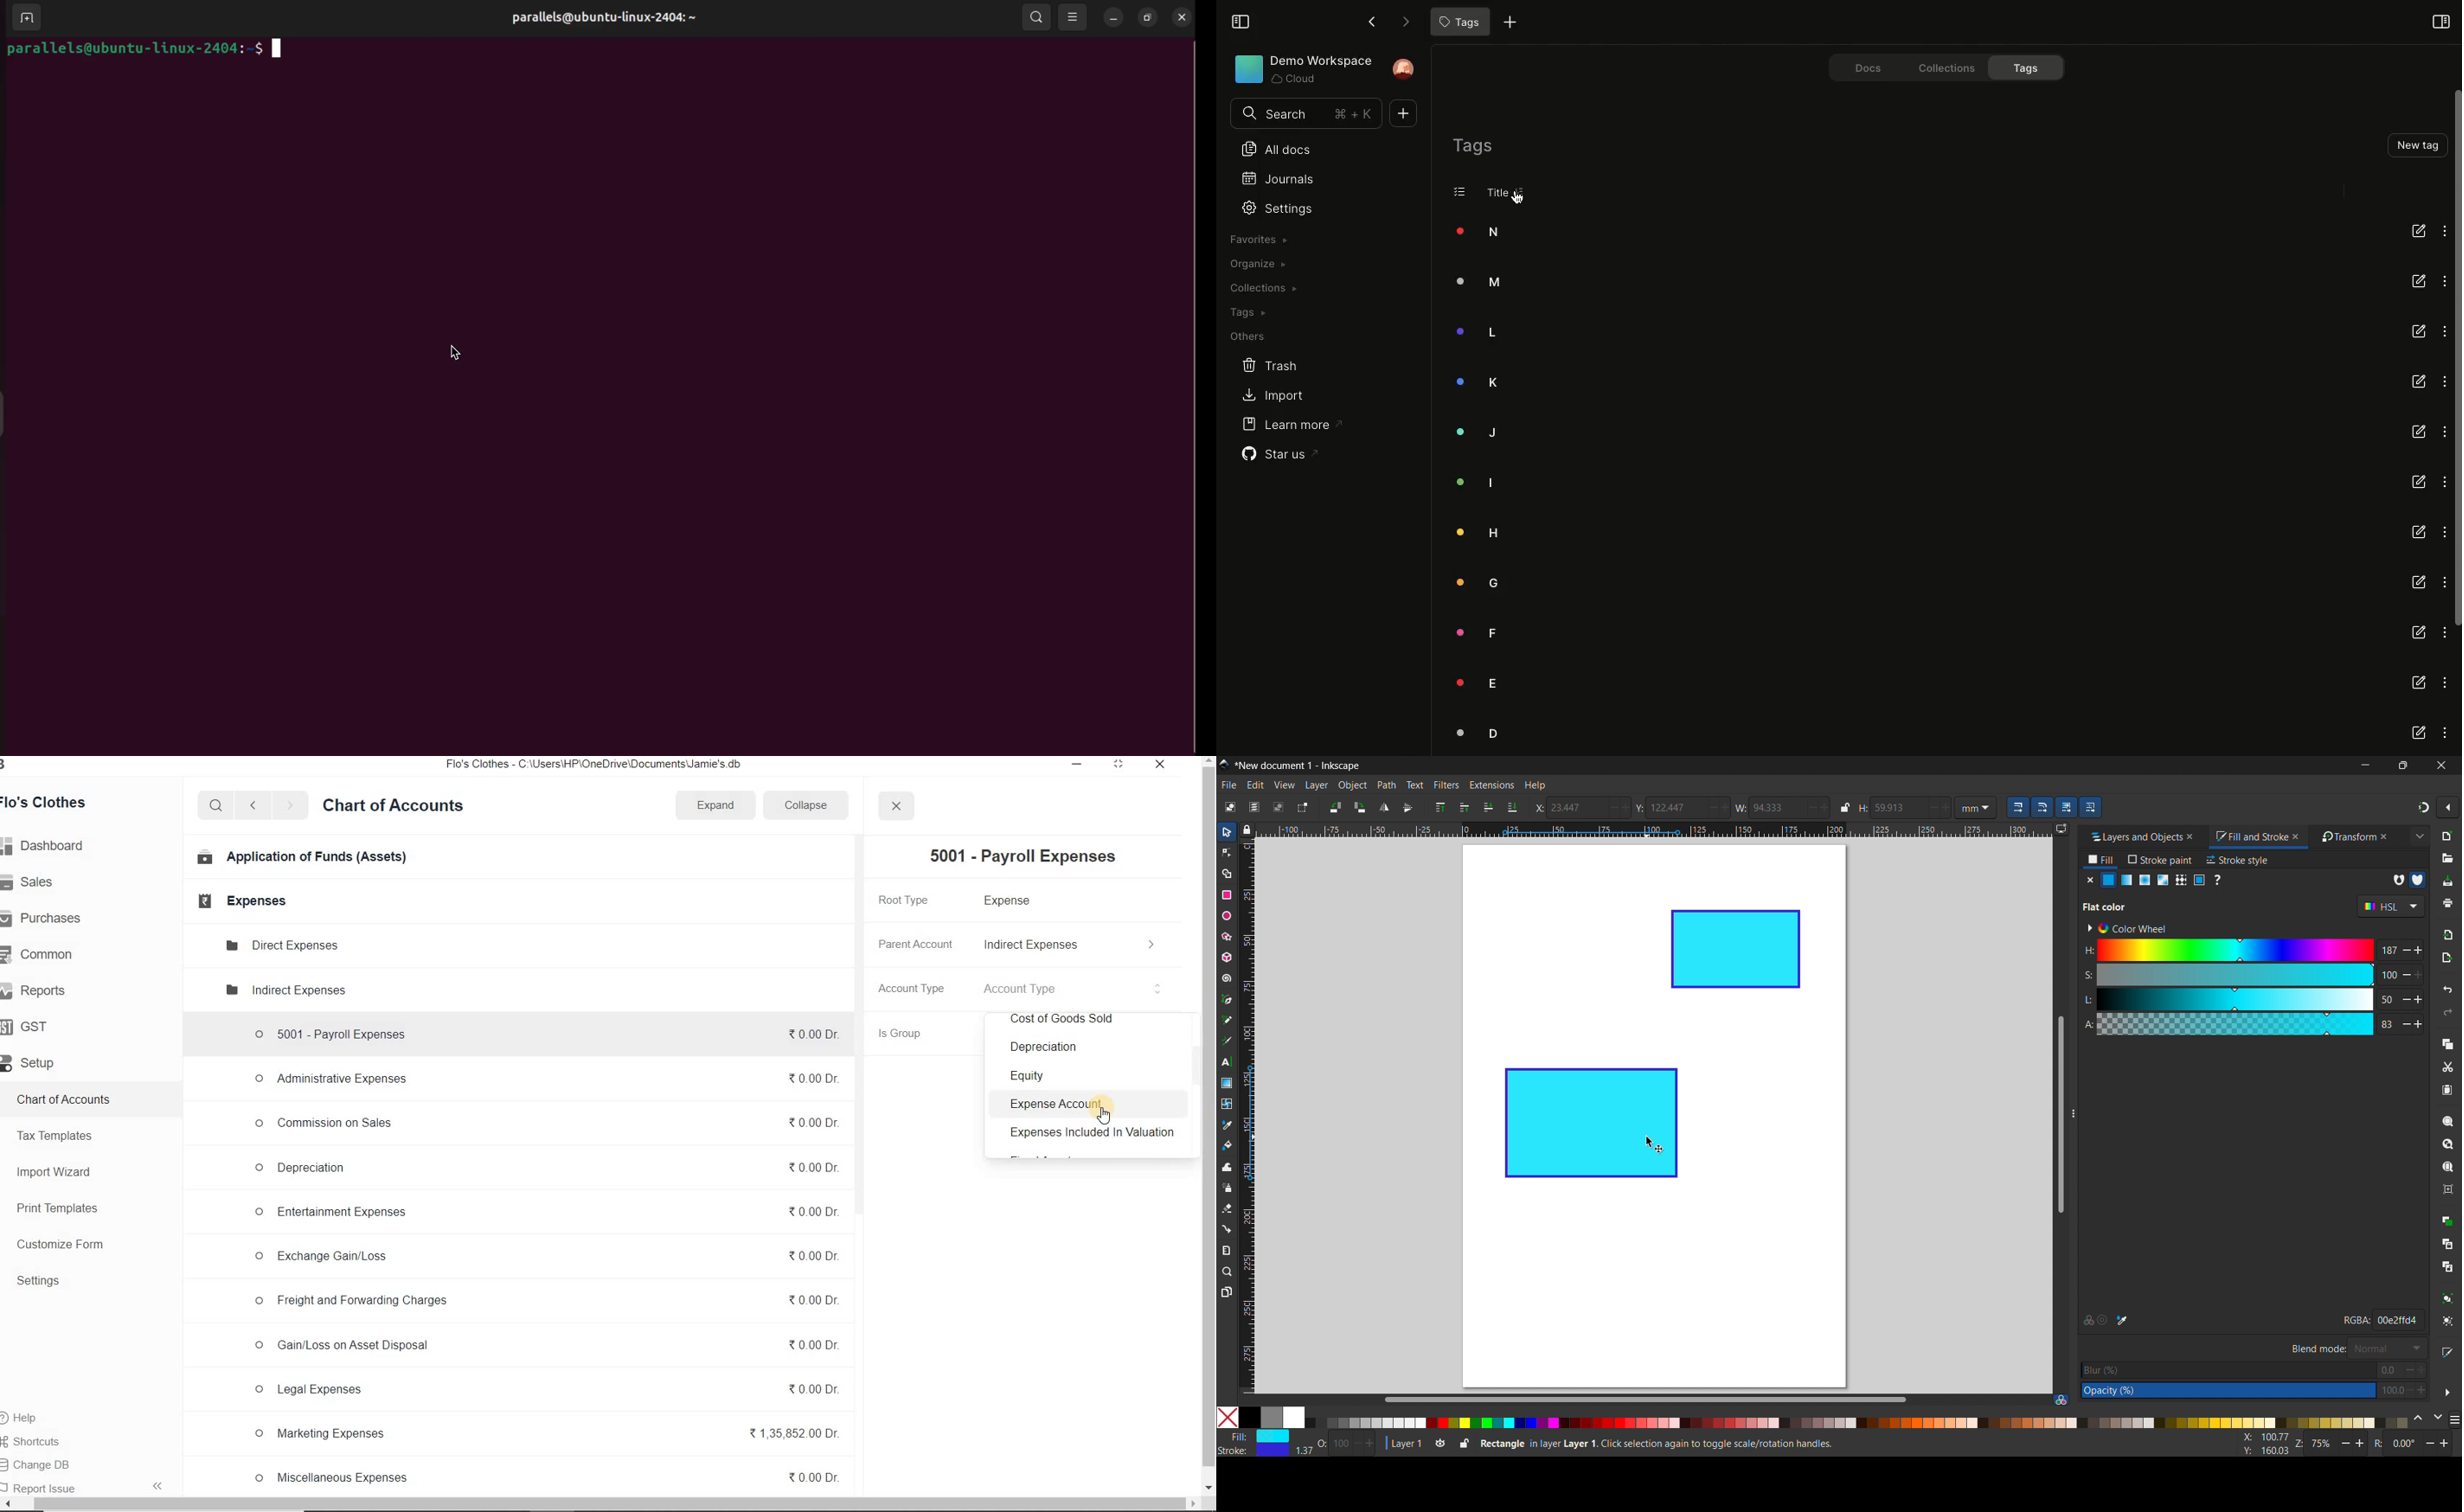 The height and width of the screenshot is (1512, 2464). Describe the element at coordinates (2332, 1445) in the screenshot. I see `Z: 75%` at that location.